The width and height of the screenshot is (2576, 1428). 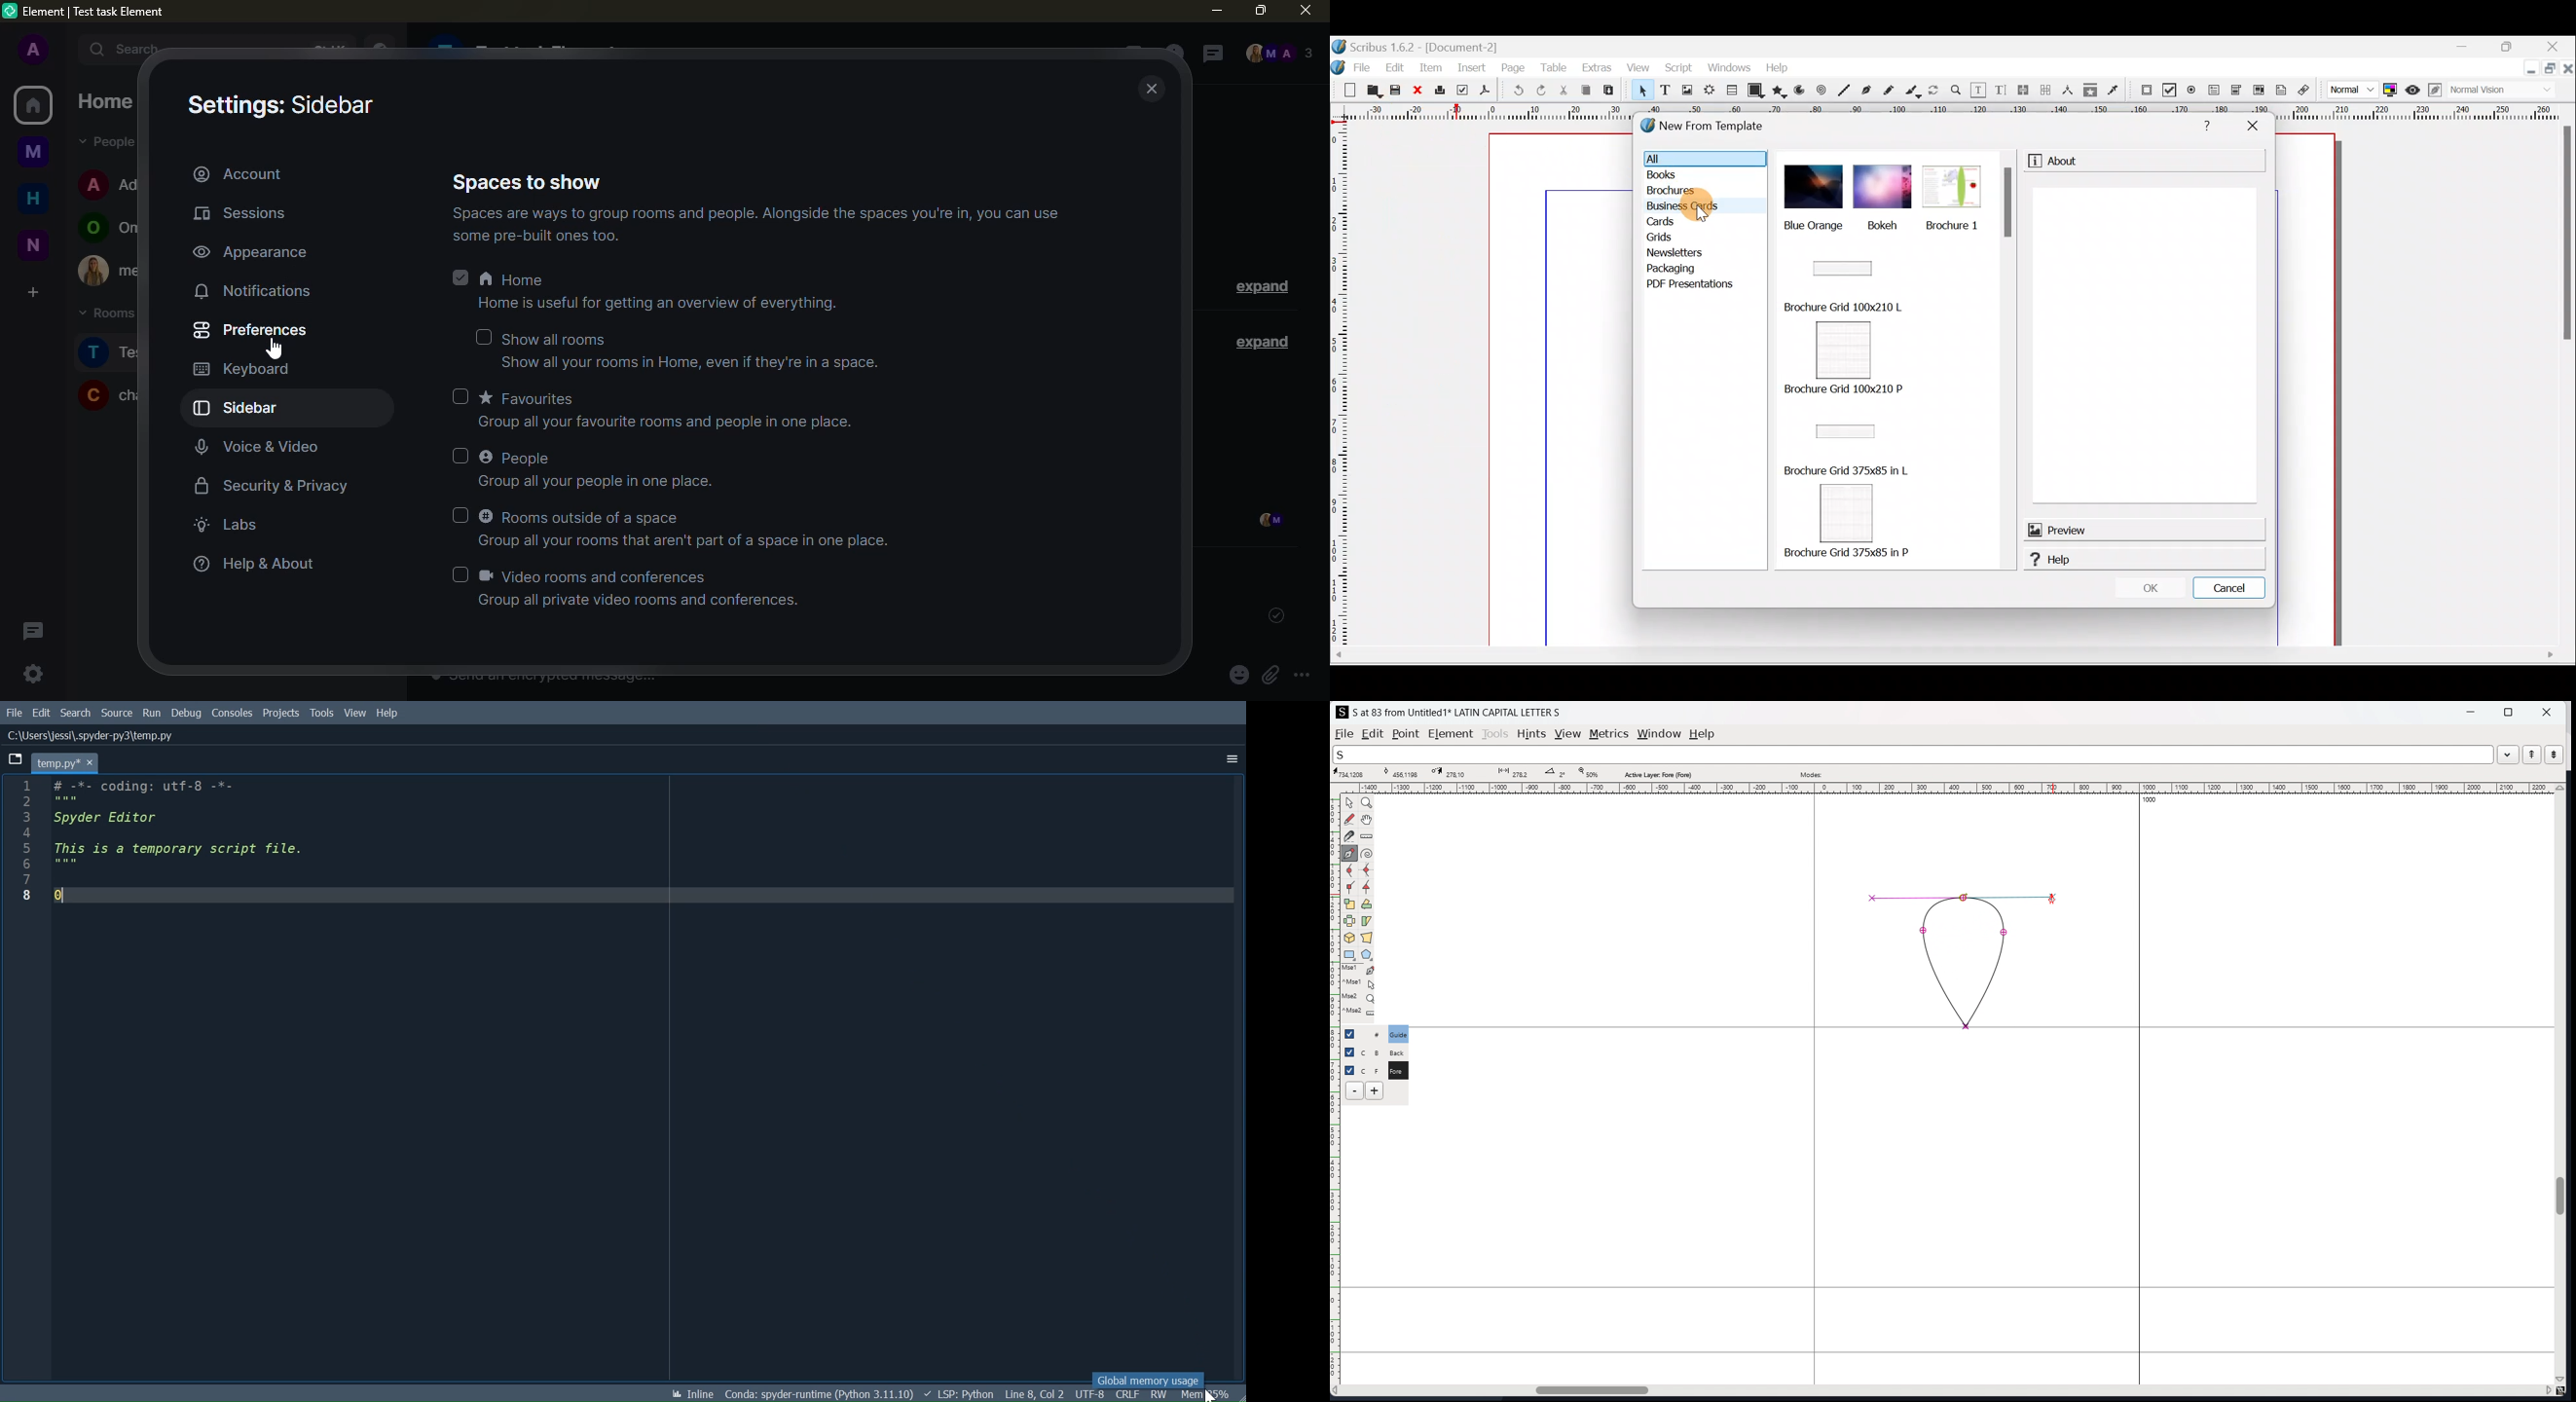 I want to click on Brochure Grid 100x210 P, so click(x=1837, y=389).